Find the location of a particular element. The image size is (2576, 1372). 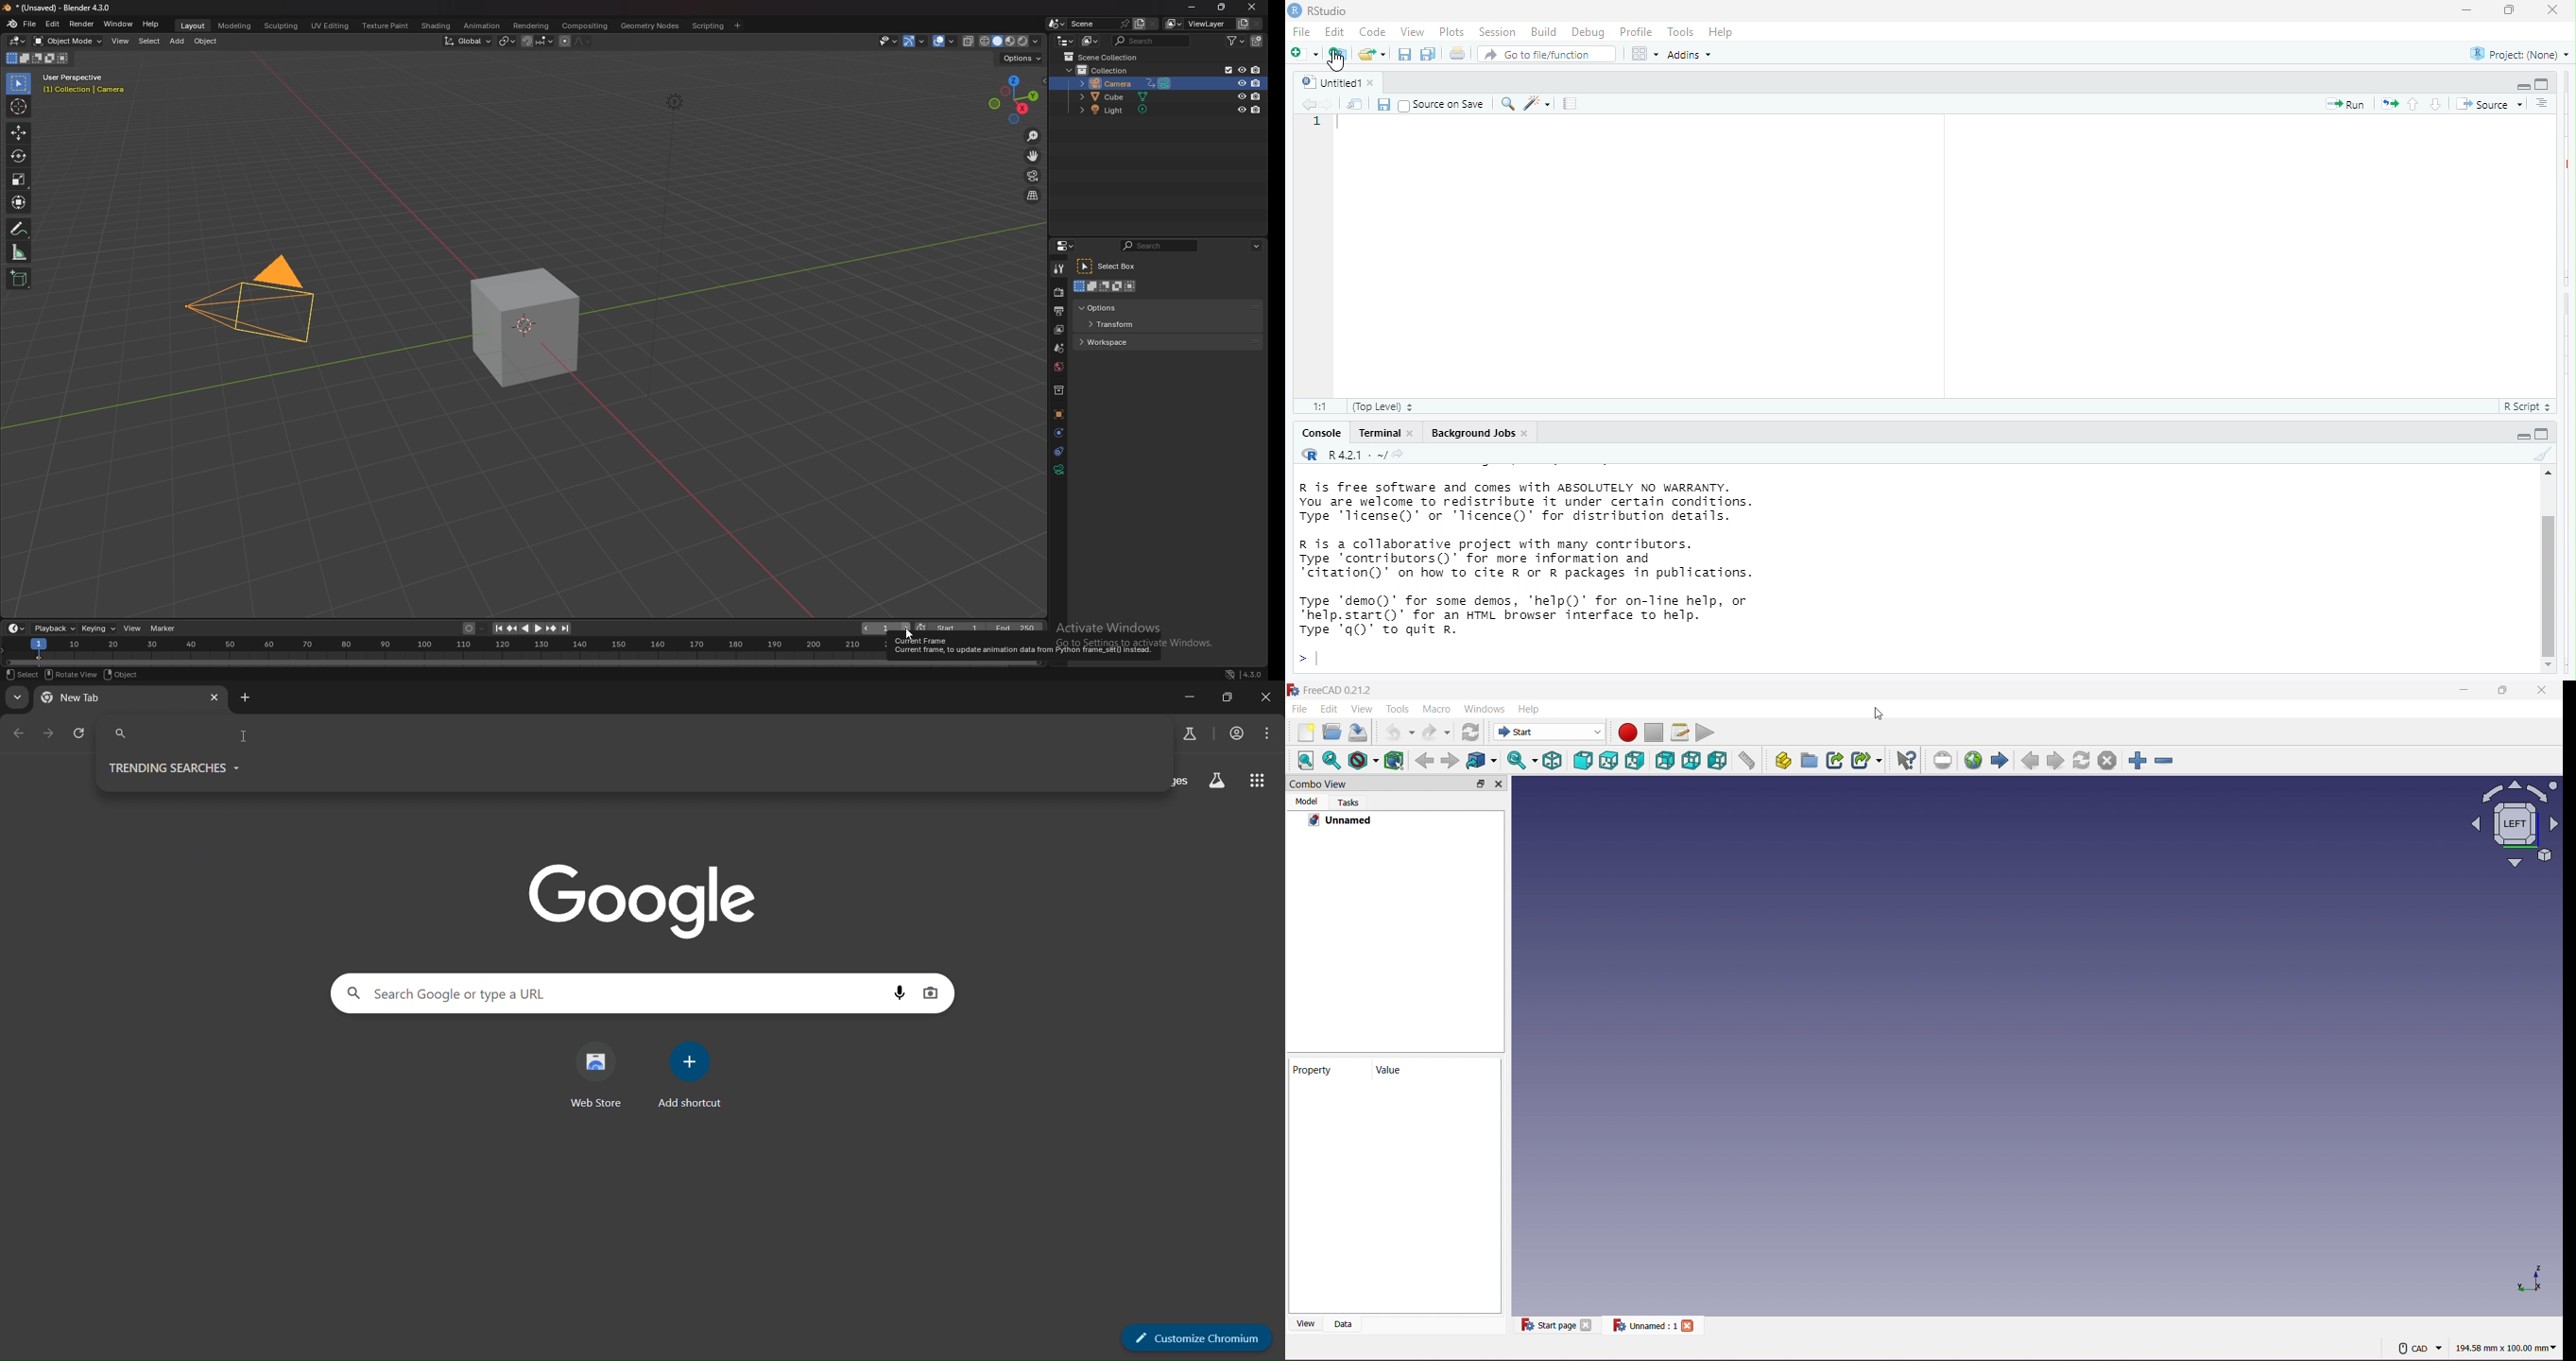

Selection Filter is located at coordinates (1482, 760).